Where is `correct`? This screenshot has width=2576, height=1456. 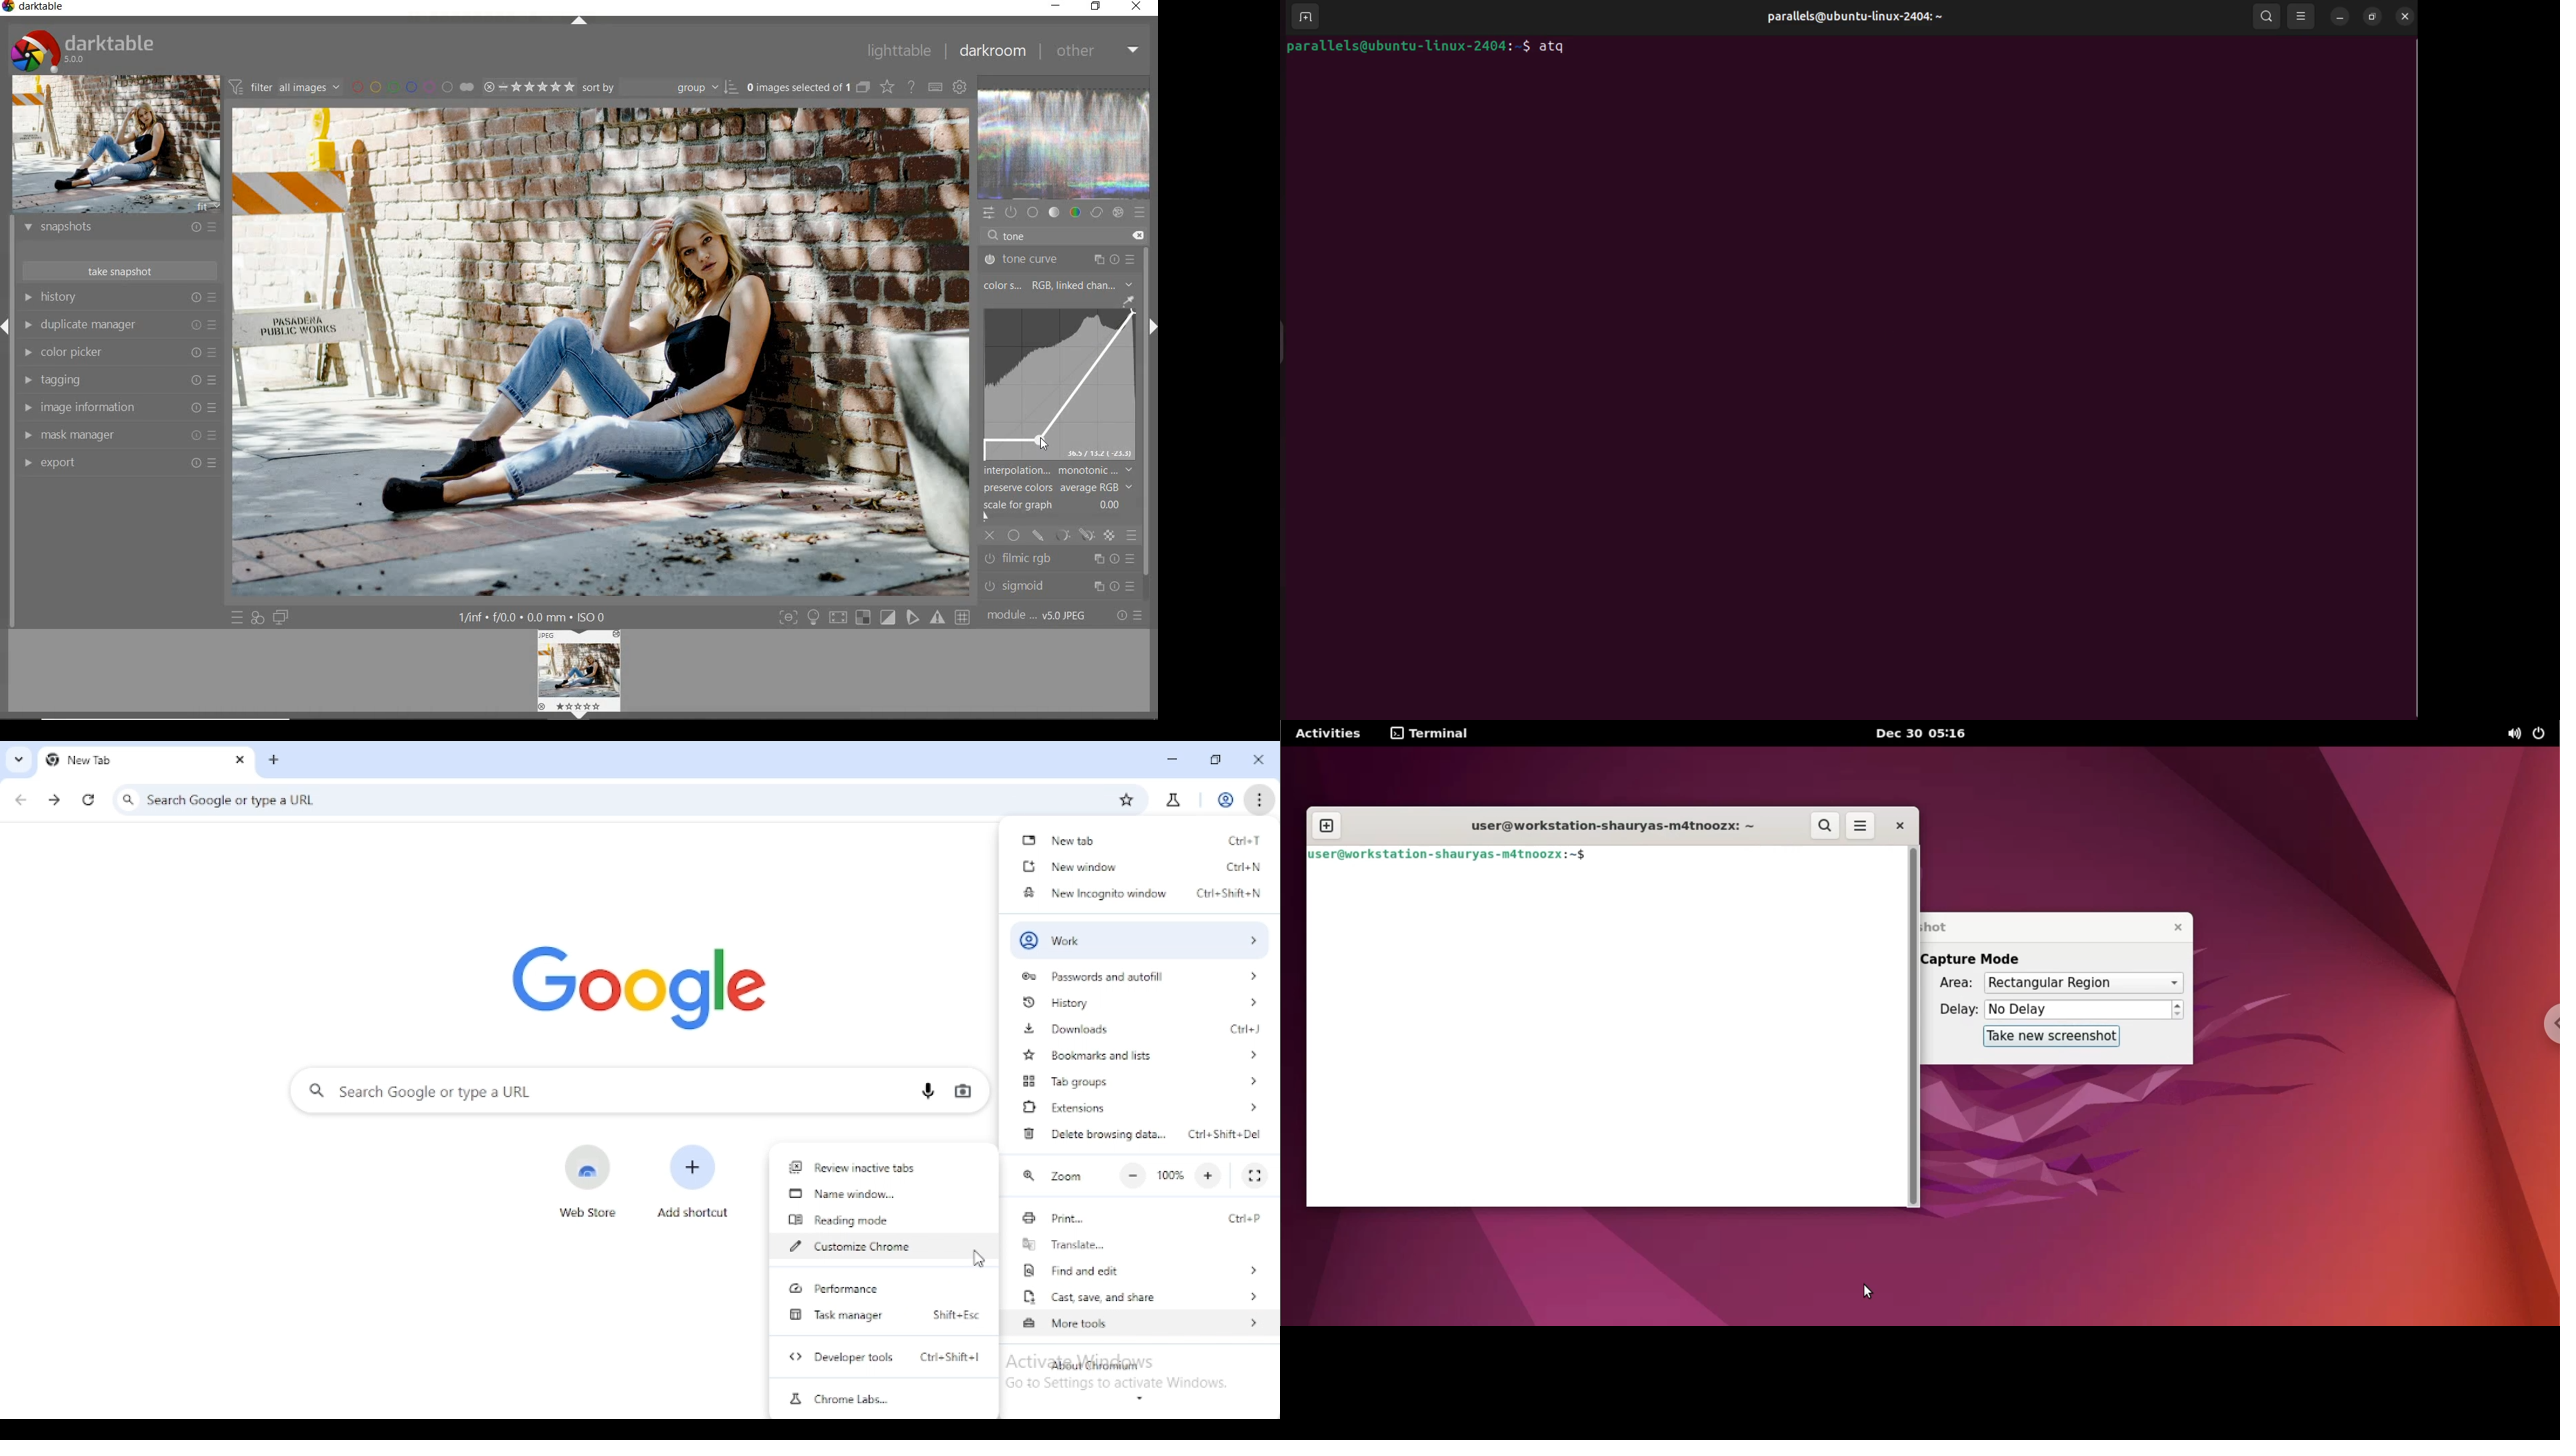
correct is located at coordinates (1097, 213).